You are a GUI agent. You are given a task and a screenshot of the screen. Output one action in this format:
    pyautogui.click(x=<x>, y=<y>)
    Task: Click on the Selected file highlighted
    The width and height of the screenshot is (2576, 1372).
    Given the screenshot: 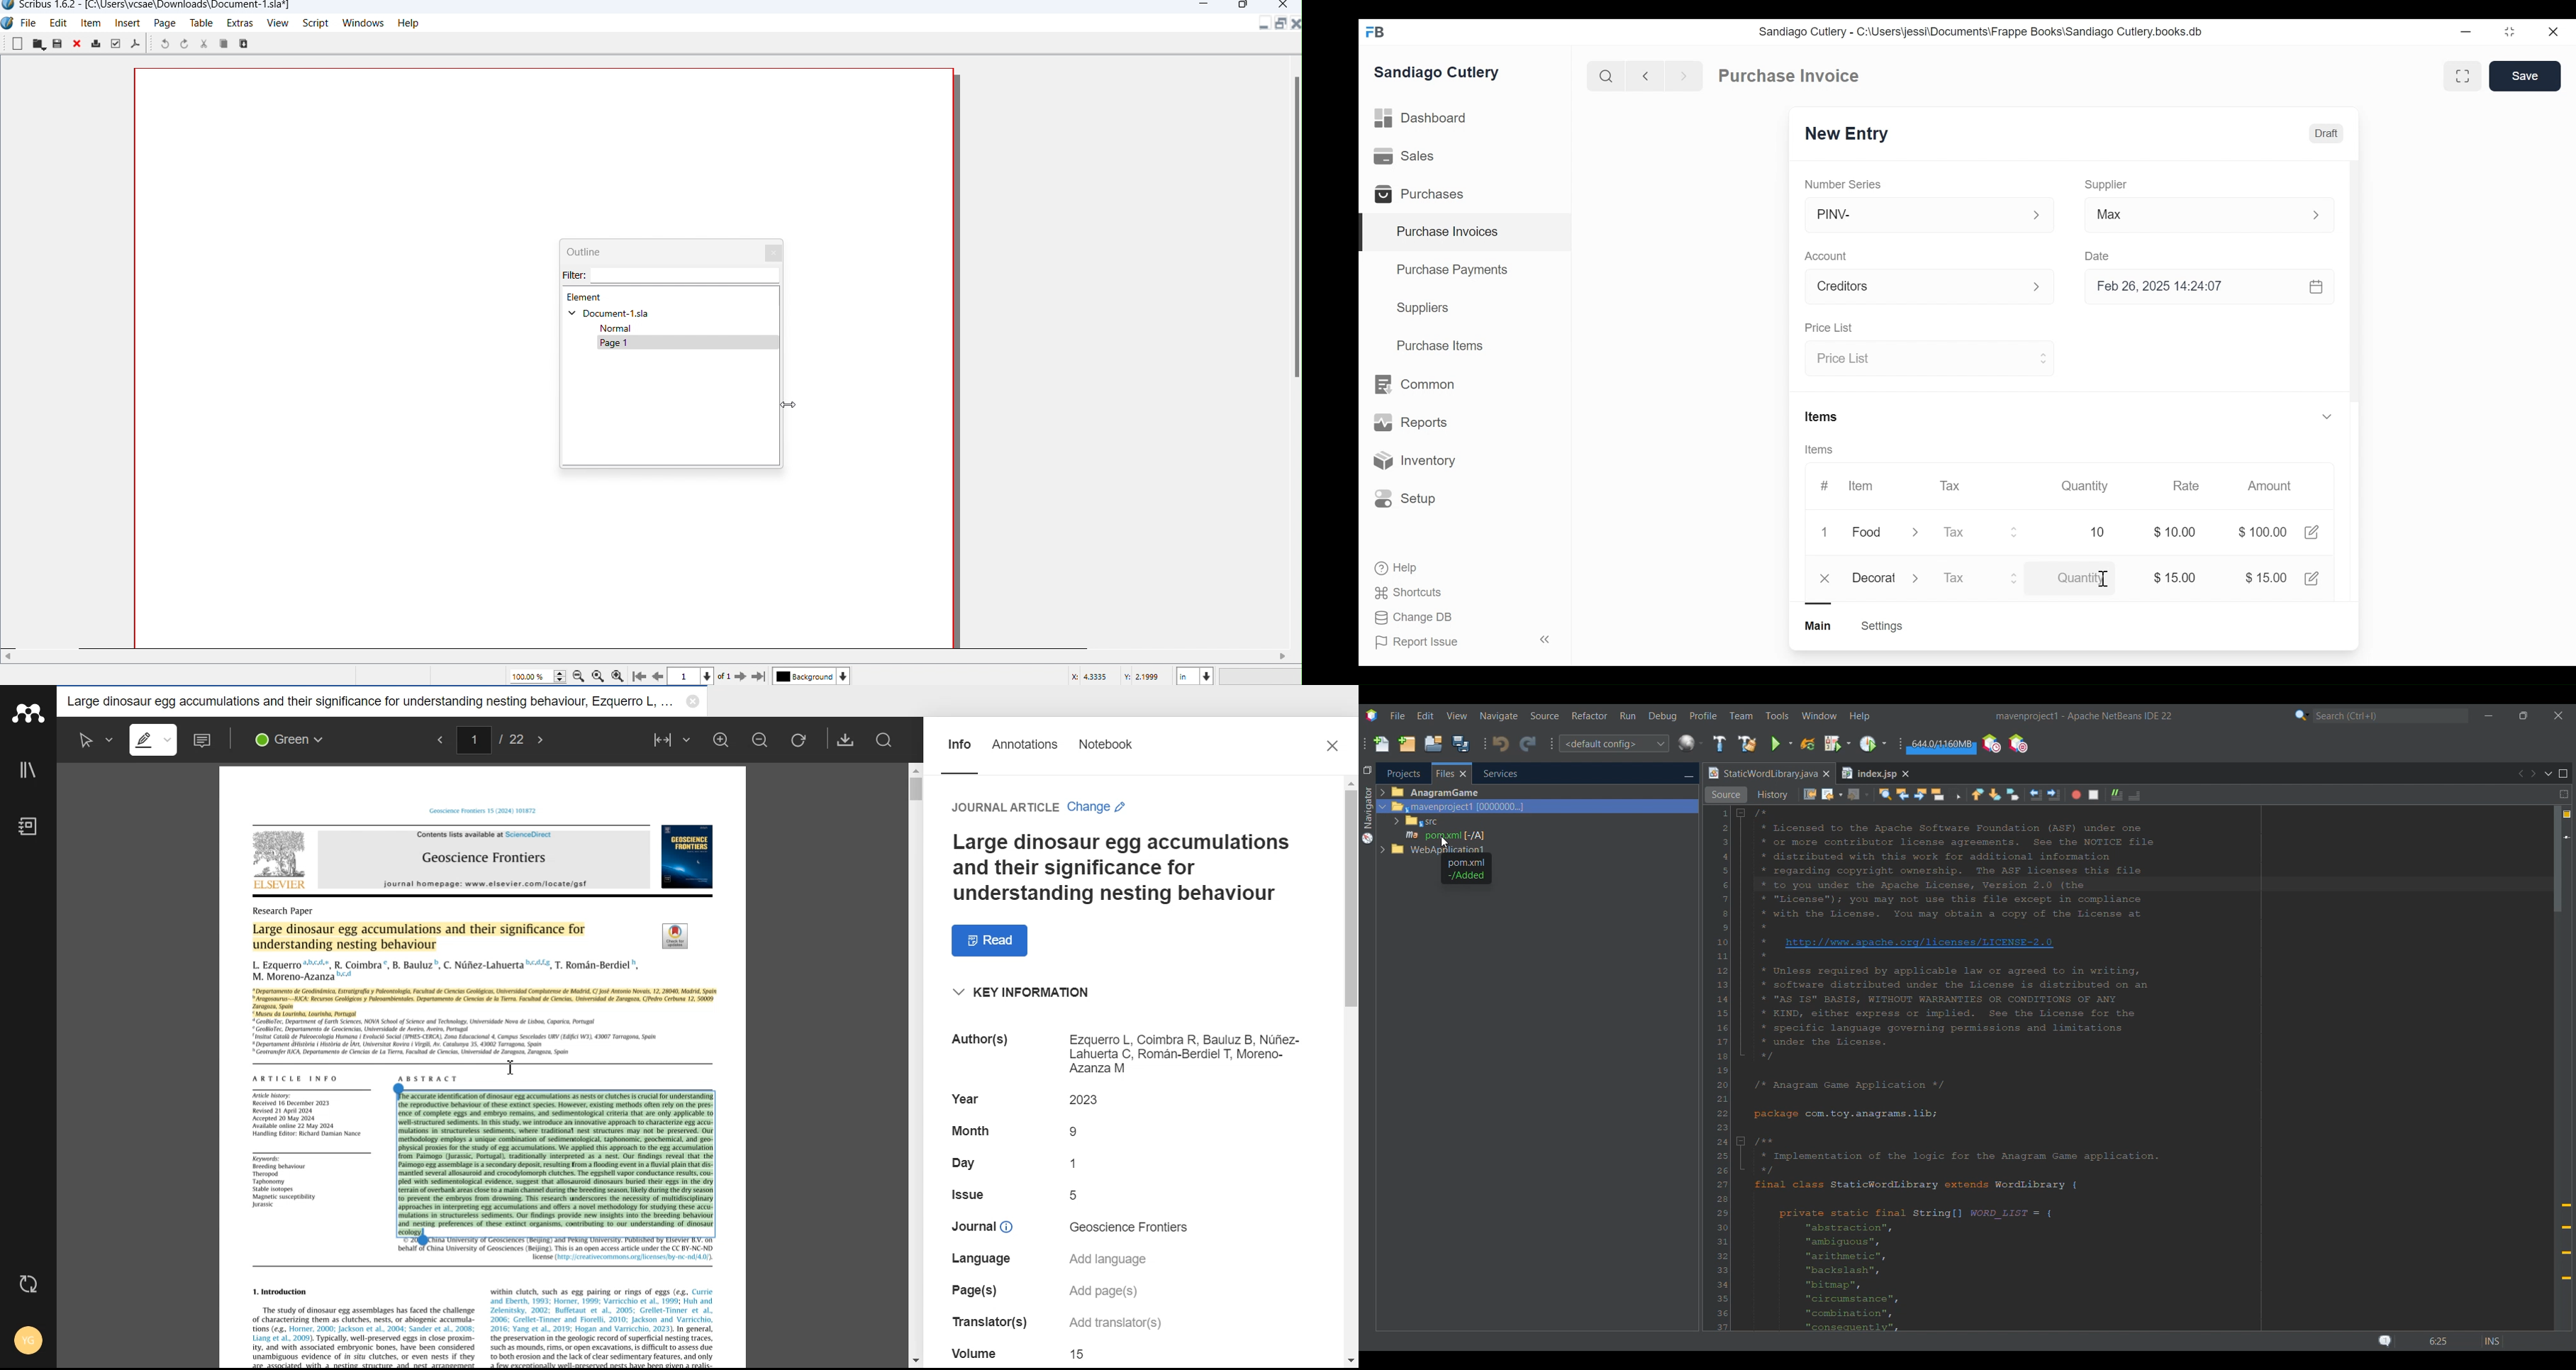 What is the action you would take?
    pyautogui.click(x=1537, y=806)
    